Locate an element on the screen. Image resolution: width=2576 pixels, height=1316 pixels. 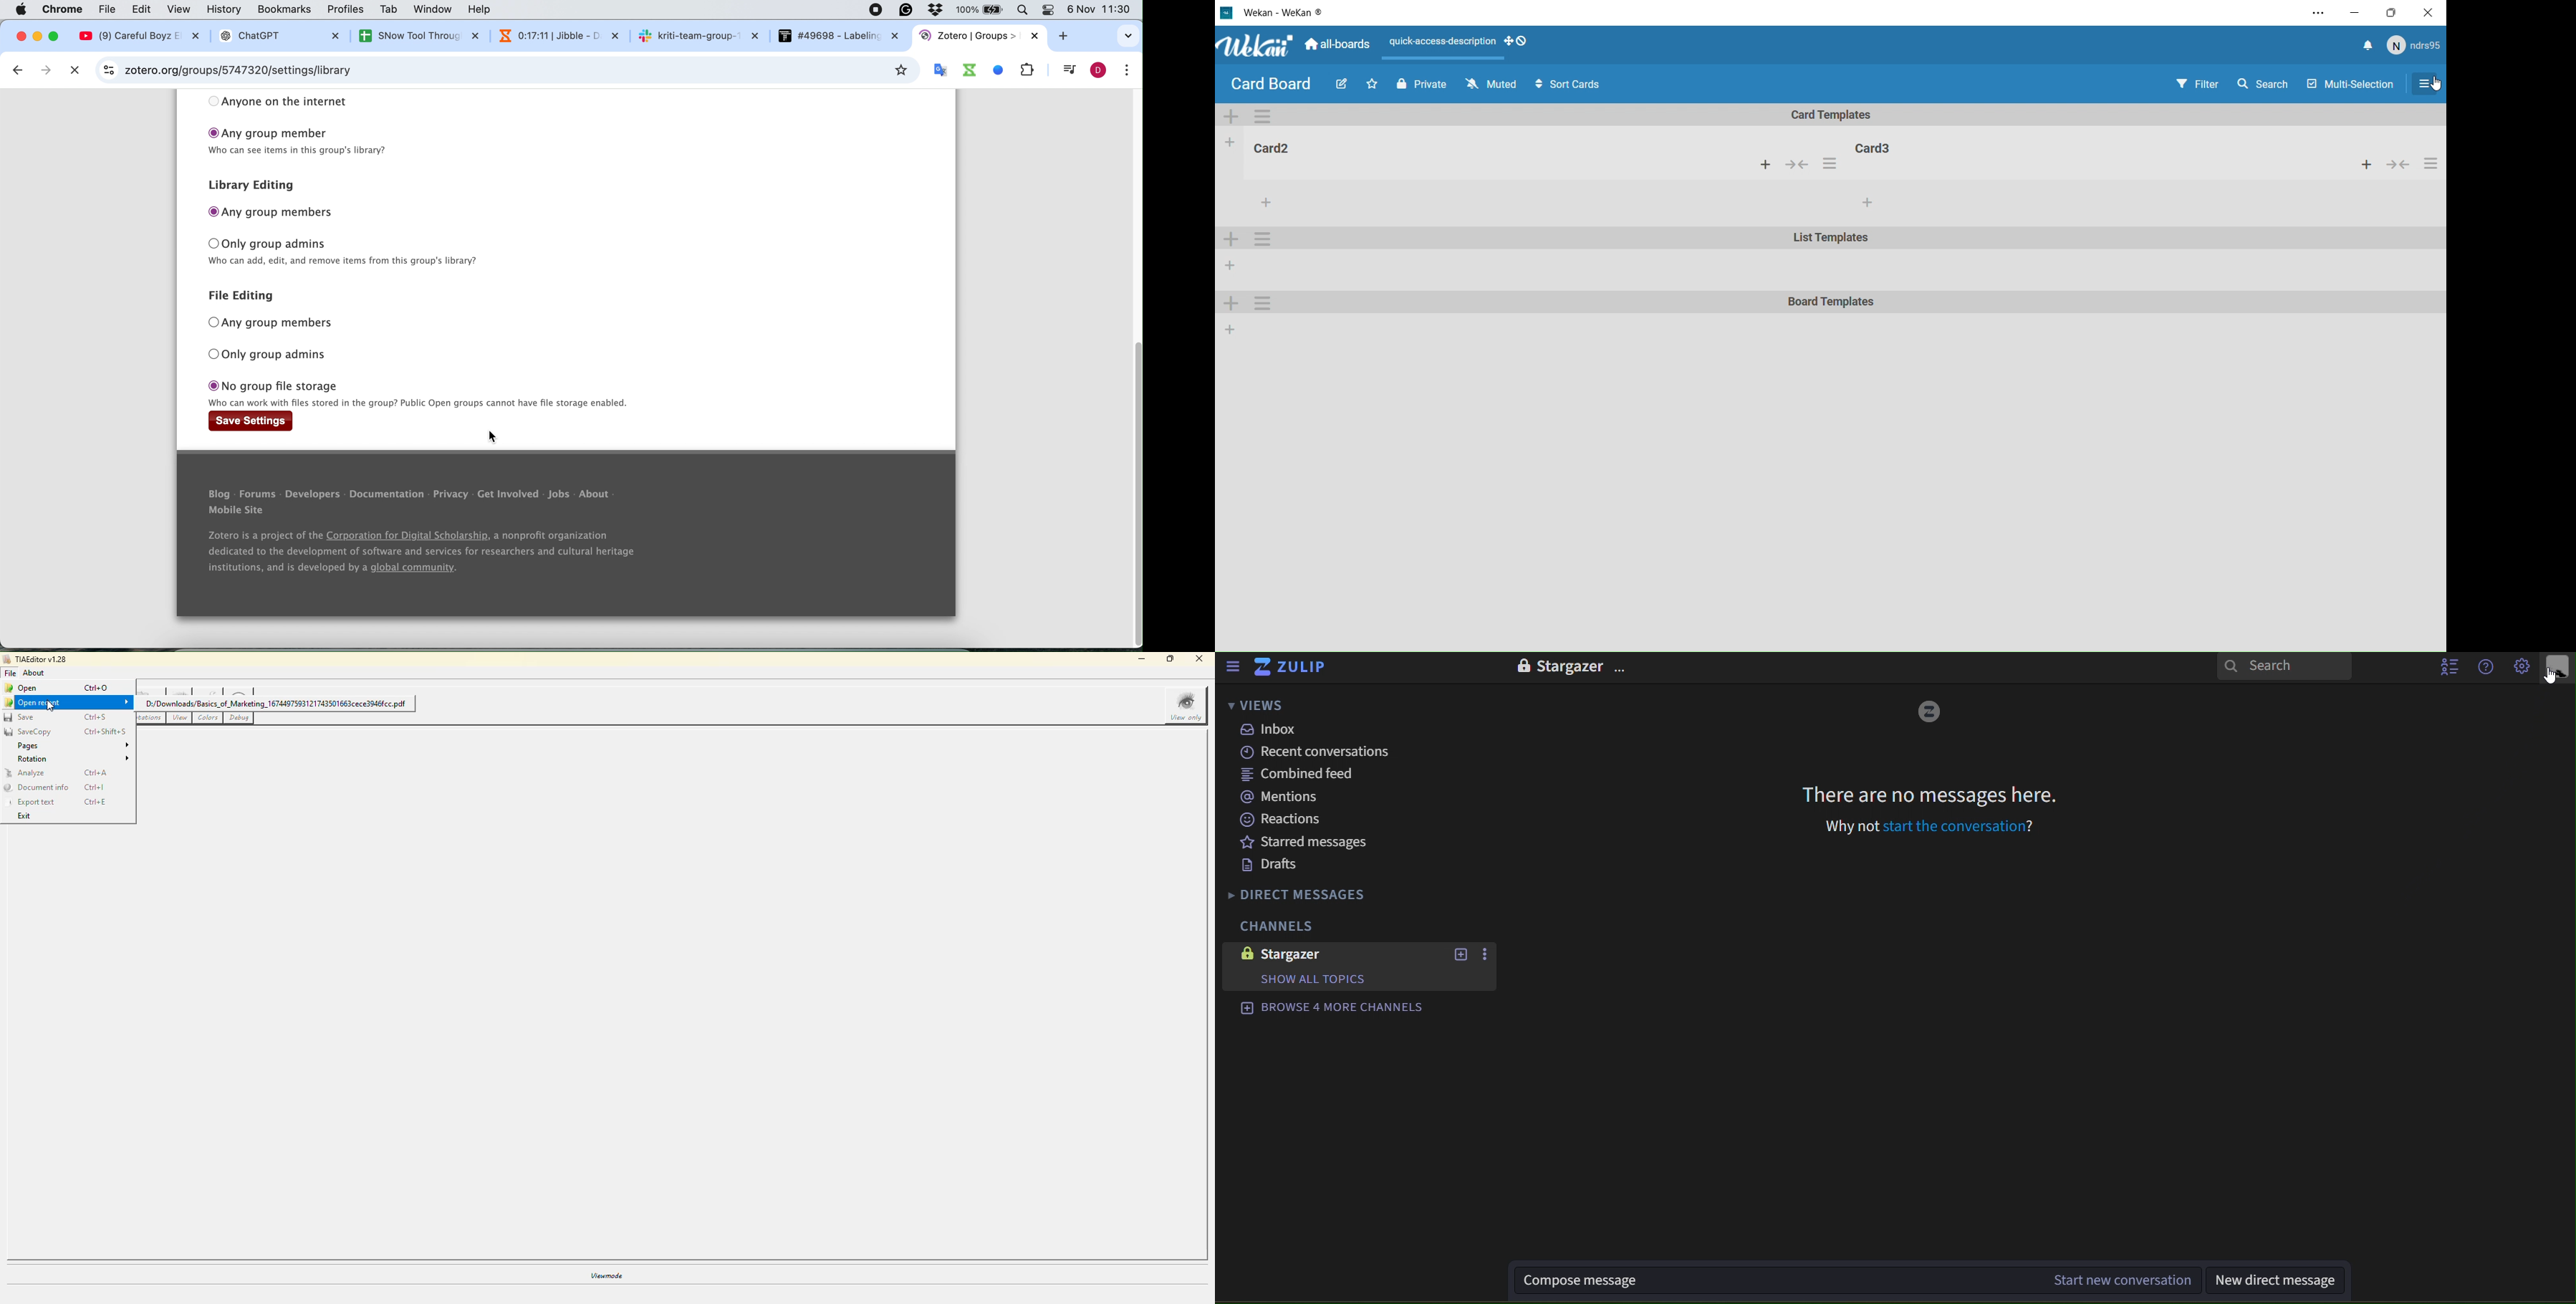
edit is located at coordinates (145, 9).